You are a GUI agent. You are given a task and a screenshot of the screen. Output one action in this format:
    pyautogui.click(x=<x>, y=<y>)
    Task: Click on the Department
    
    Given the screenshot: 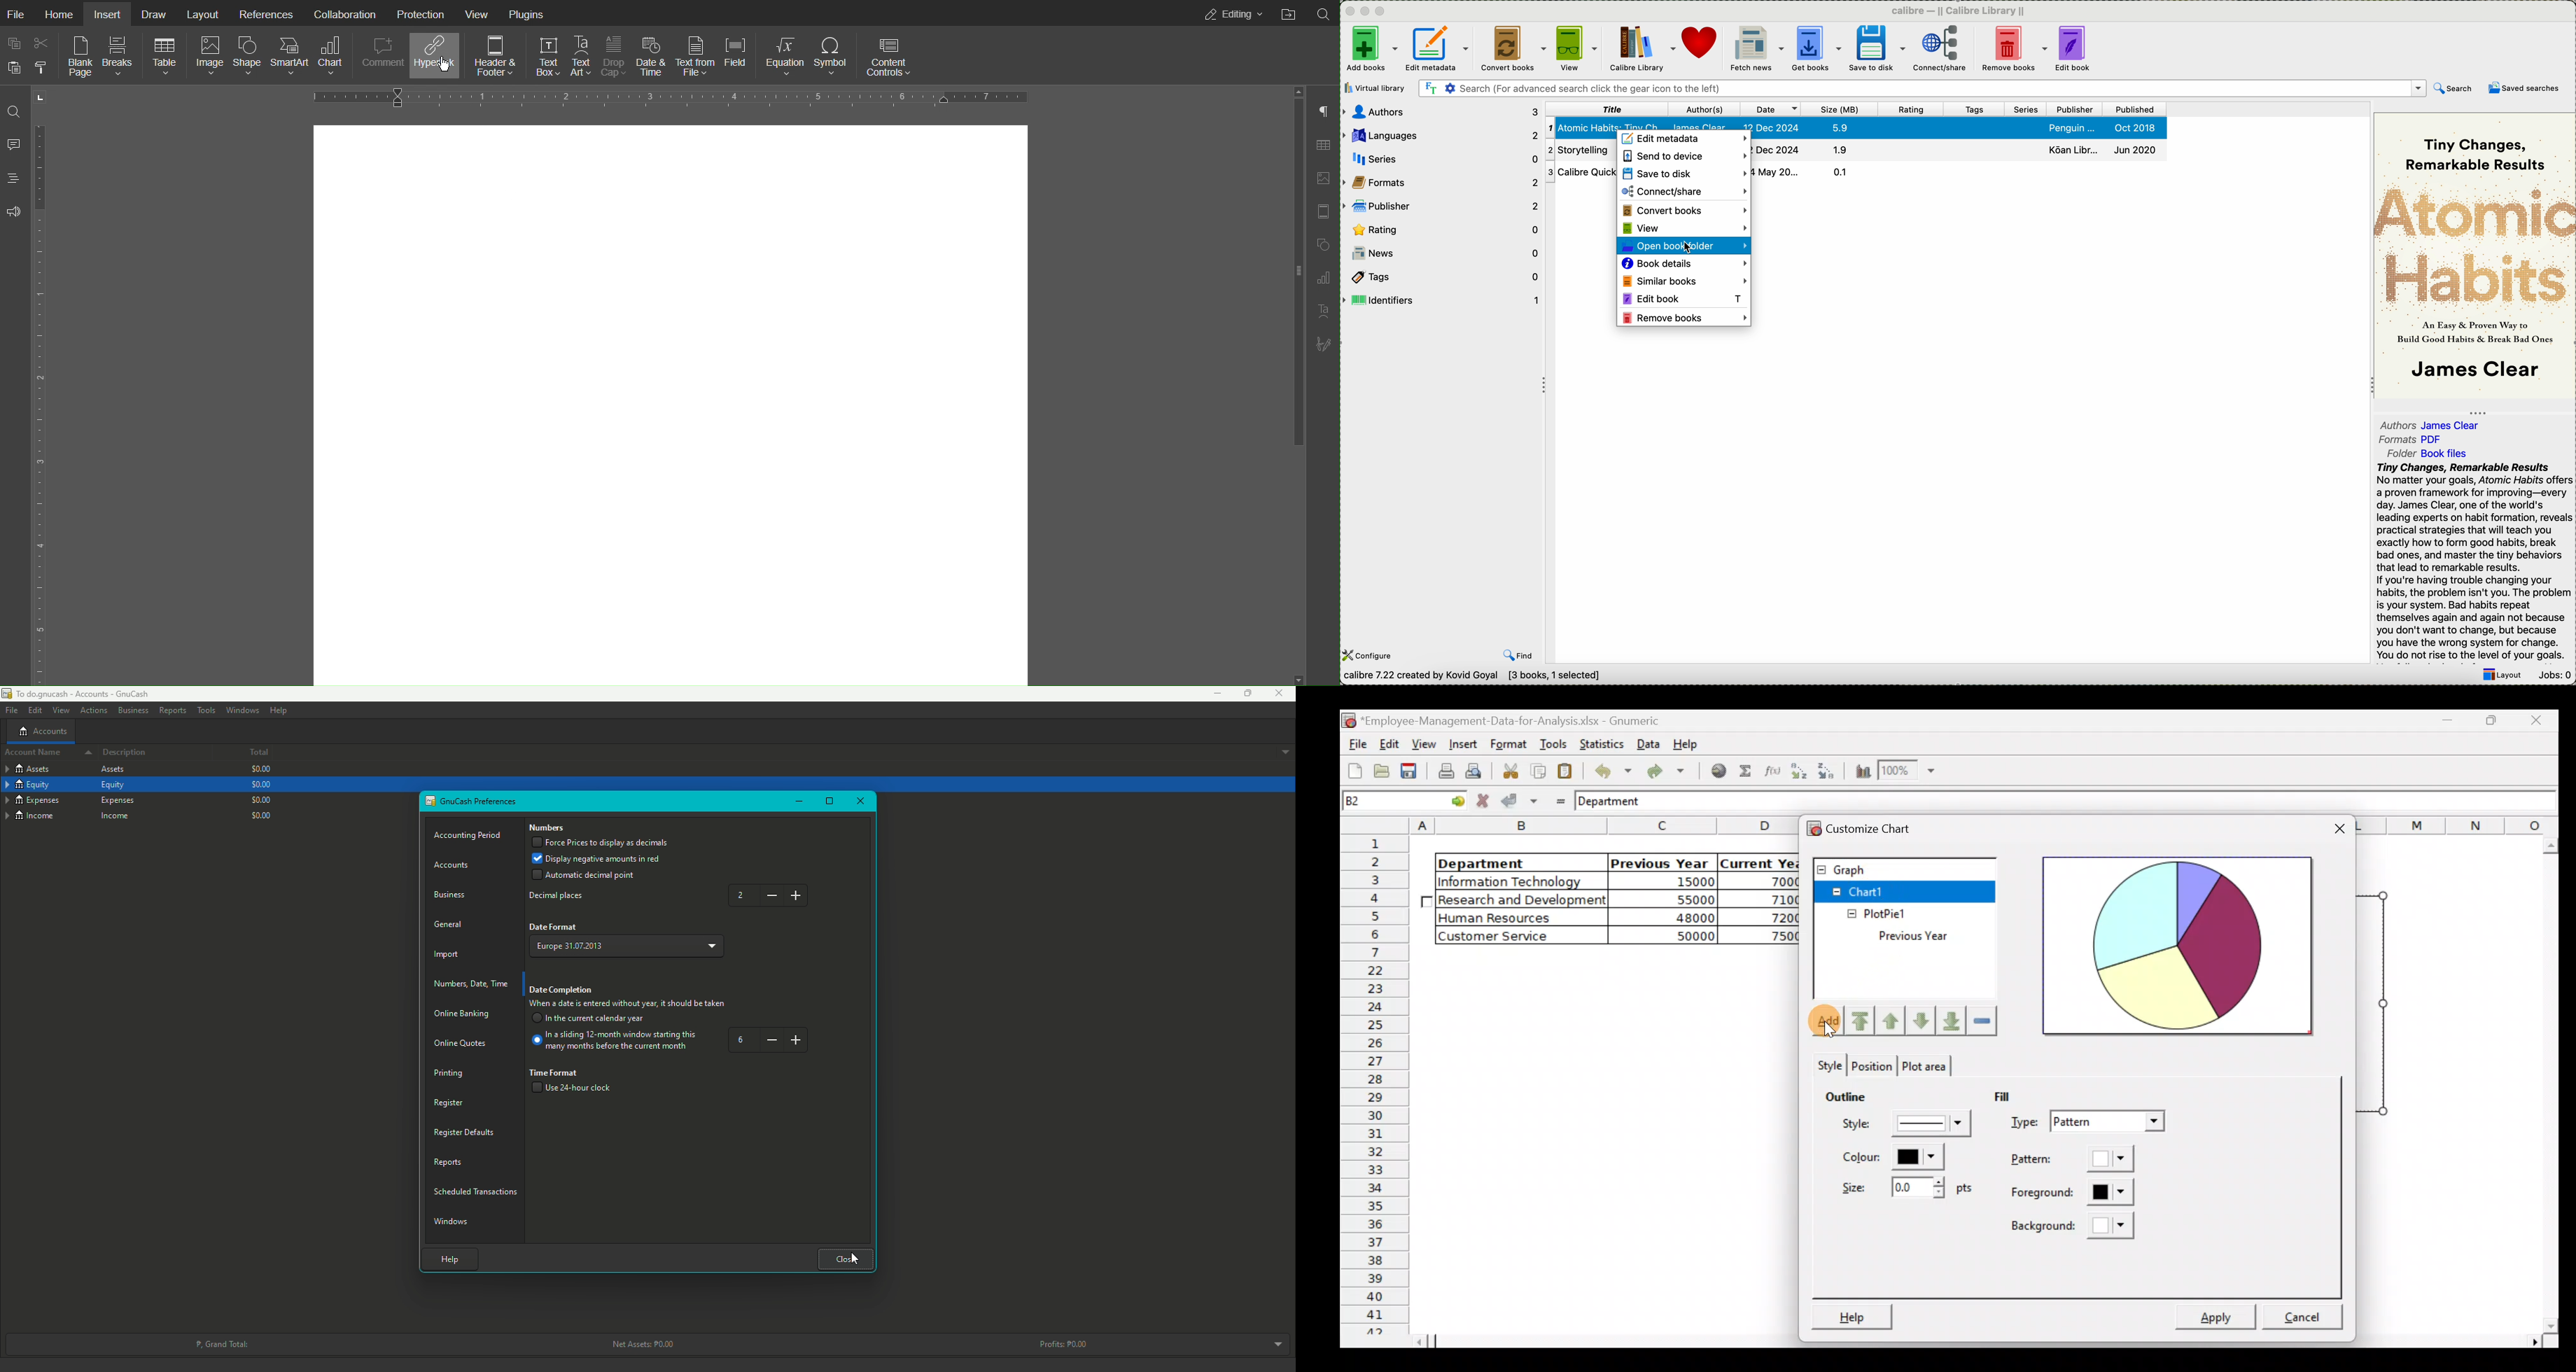 What is the action you would take?
    pyautogui.click(x=1619, y=802)
    